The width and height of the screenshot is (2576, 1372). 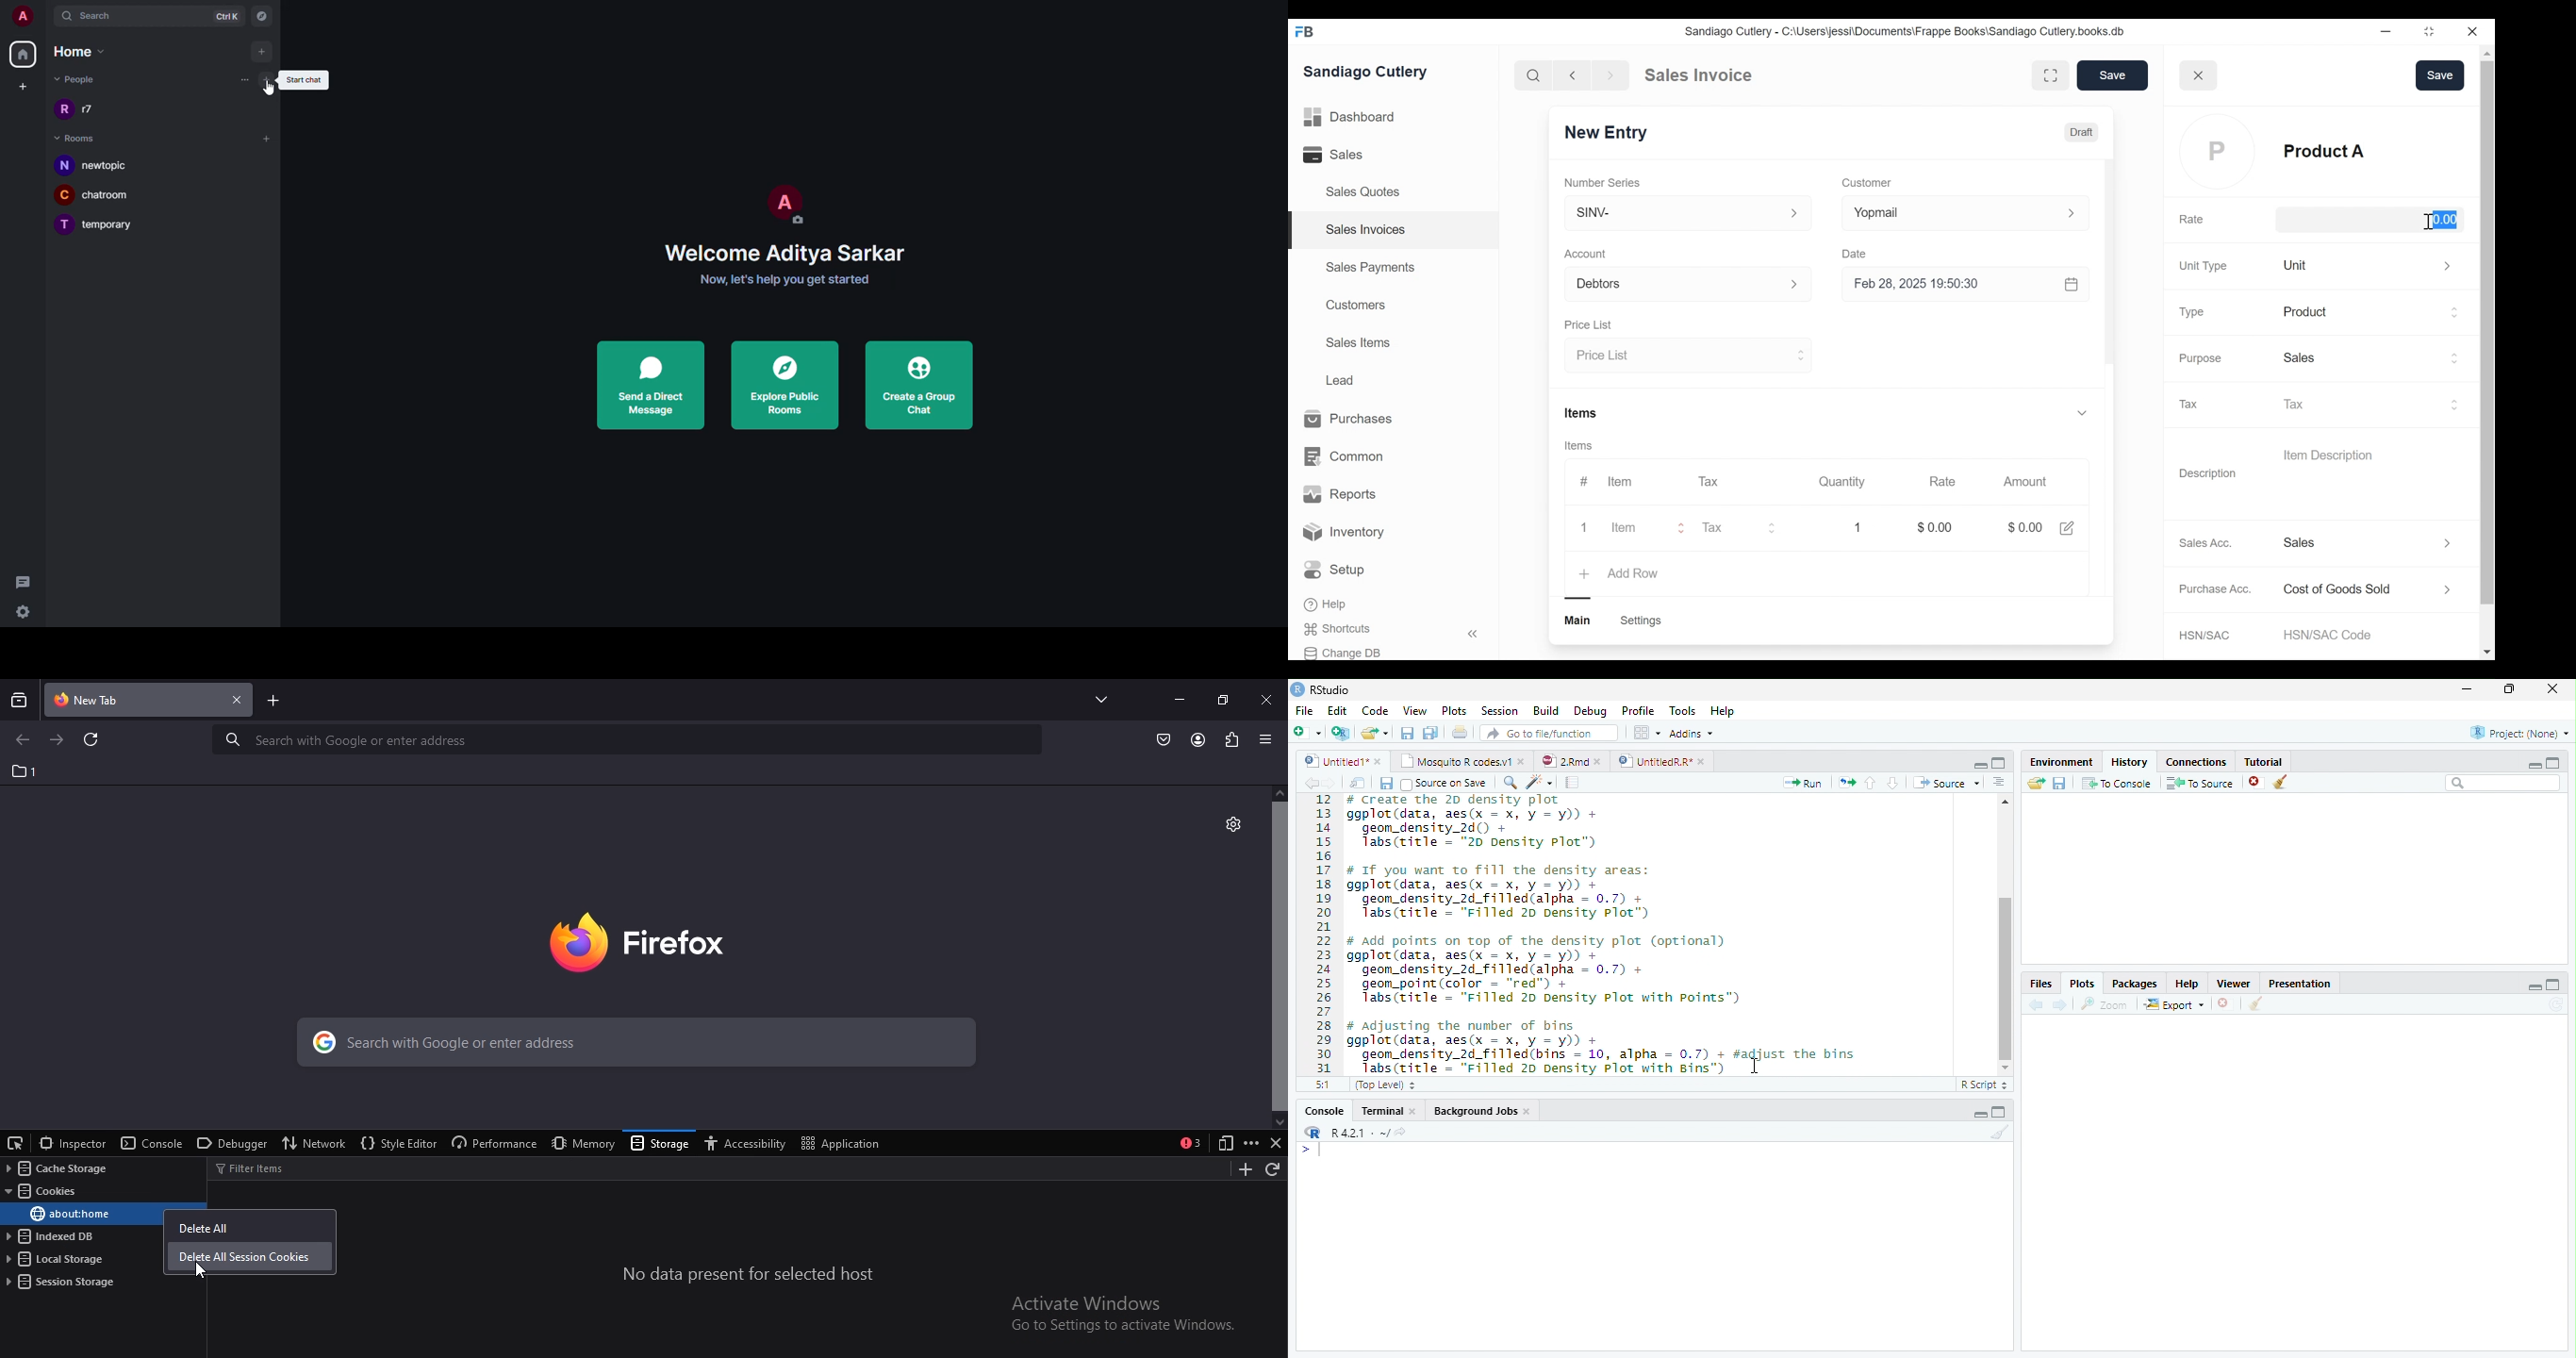 What do you see at coordinates (1377, 712) in the screenshot?
I see `Code` at bounding box center [1377, 712].